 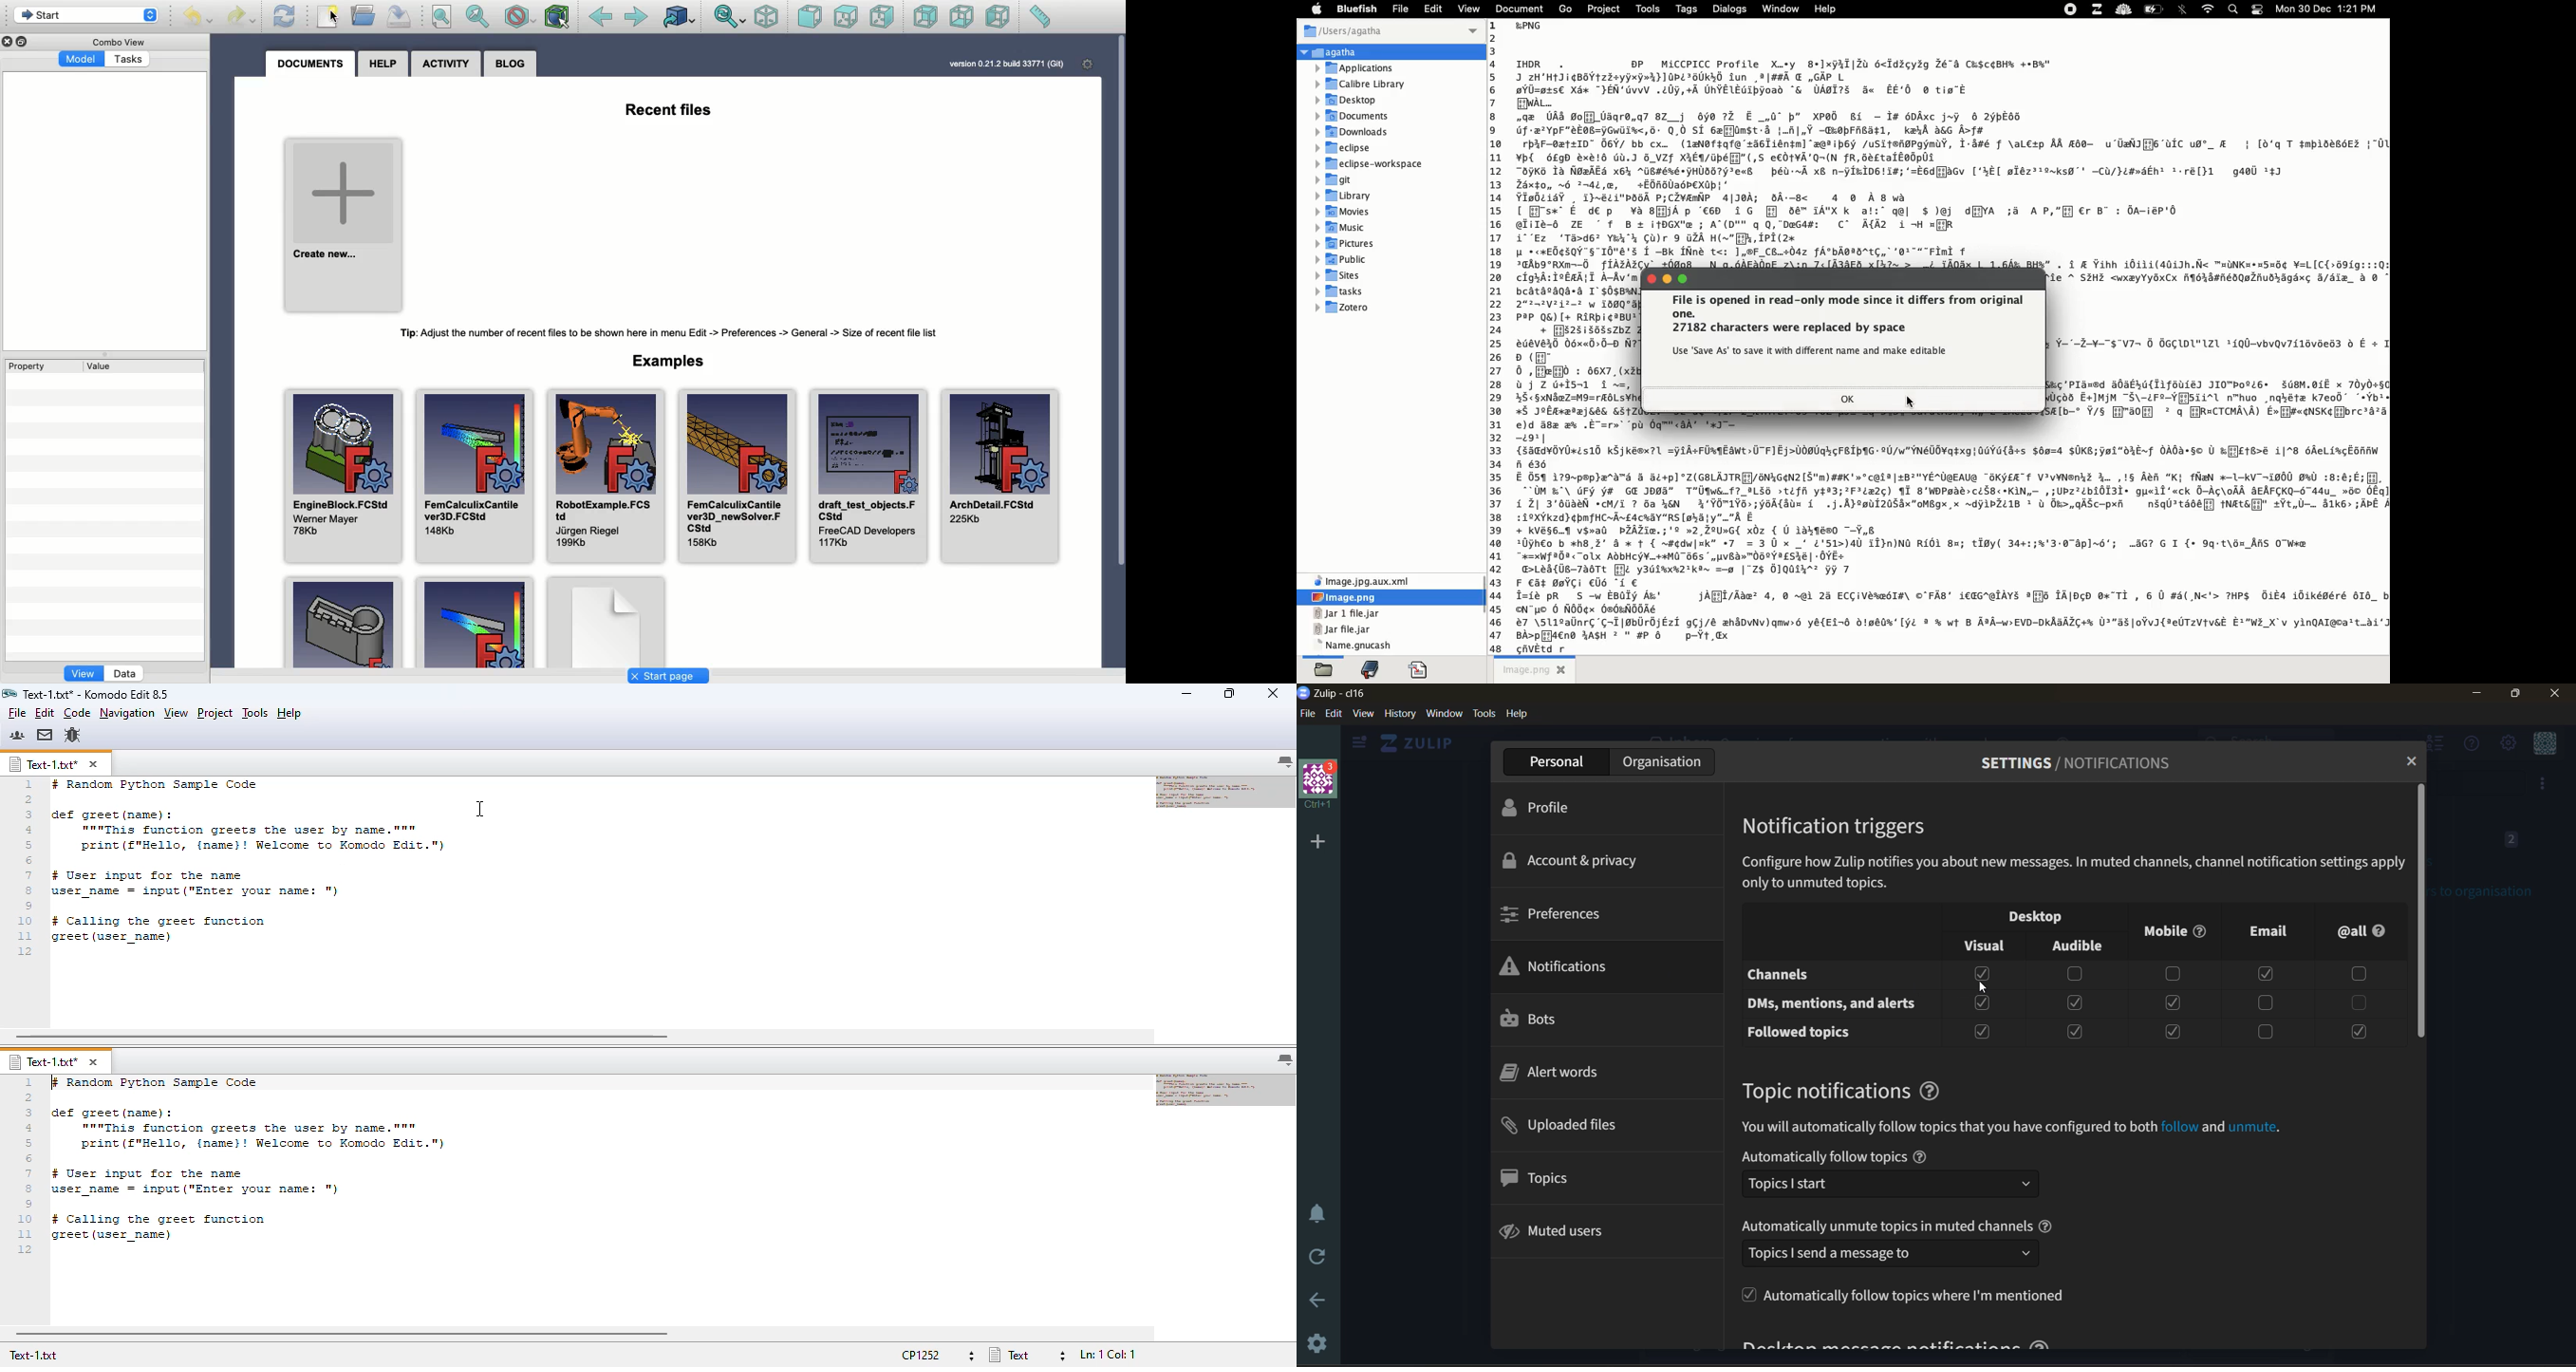 What do you see at coordinates (730, 16) in the screenshot?
I see `Sync view` at bounding box center [730, 16].